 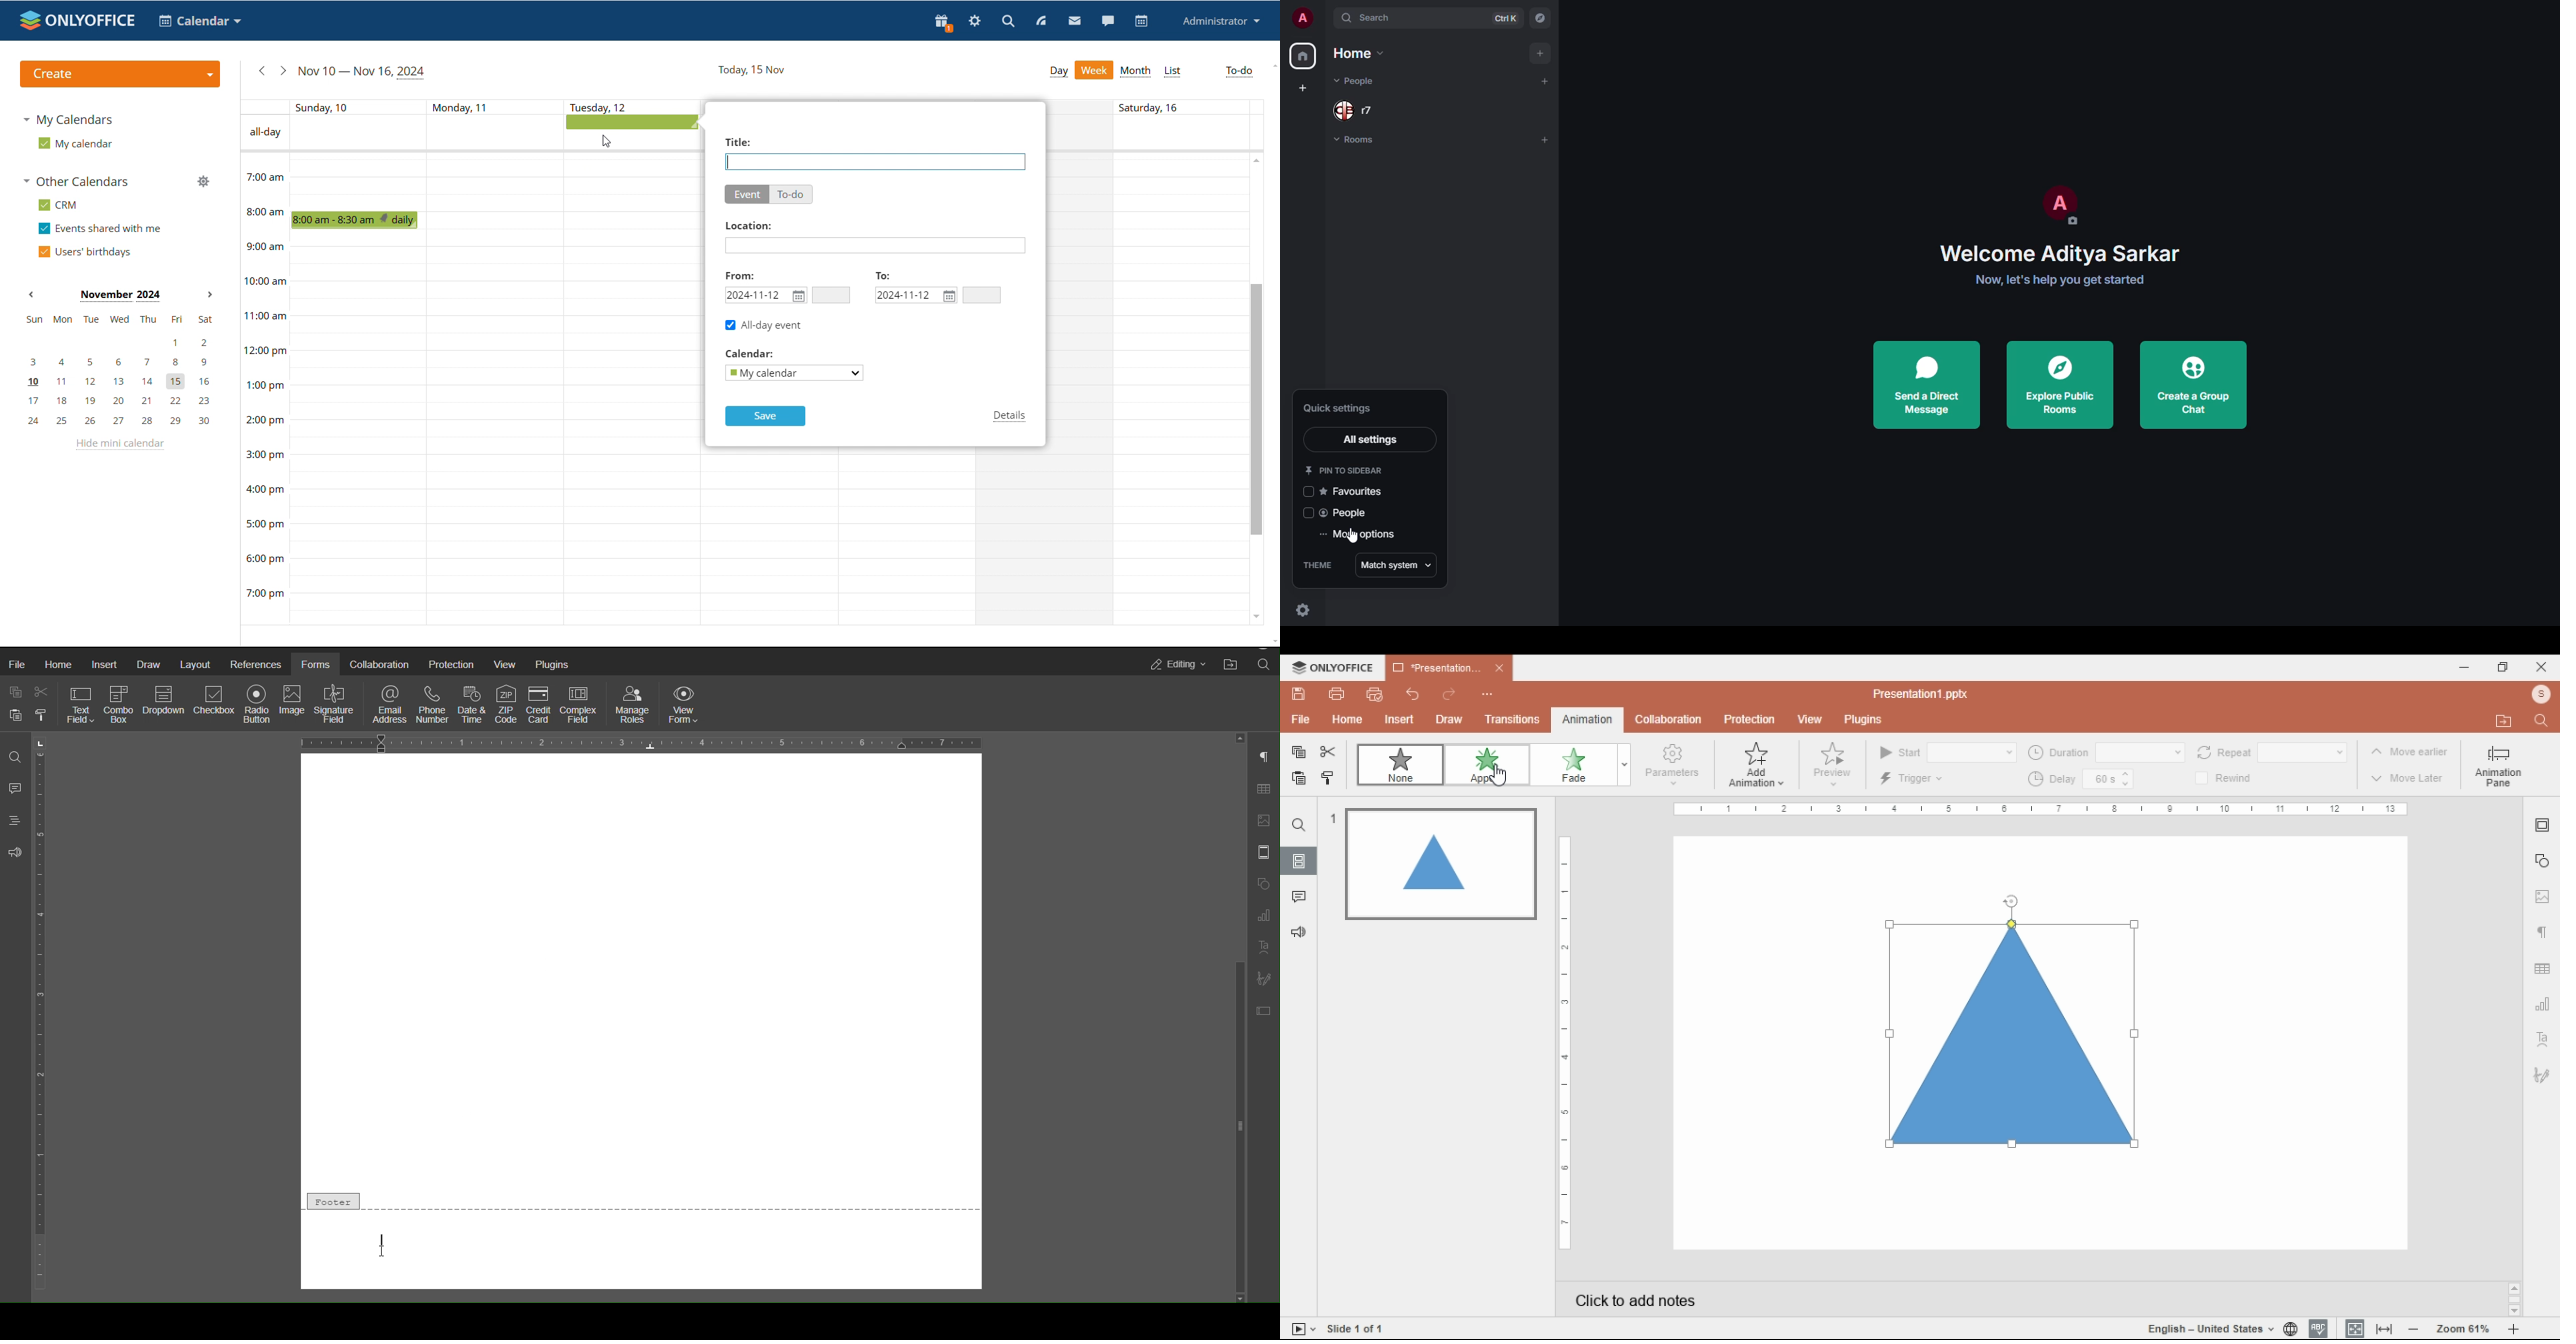 What do you see at coordinates (1837, 767) in the screenshot?
I see `preview` at bounding box center [1837, 767].